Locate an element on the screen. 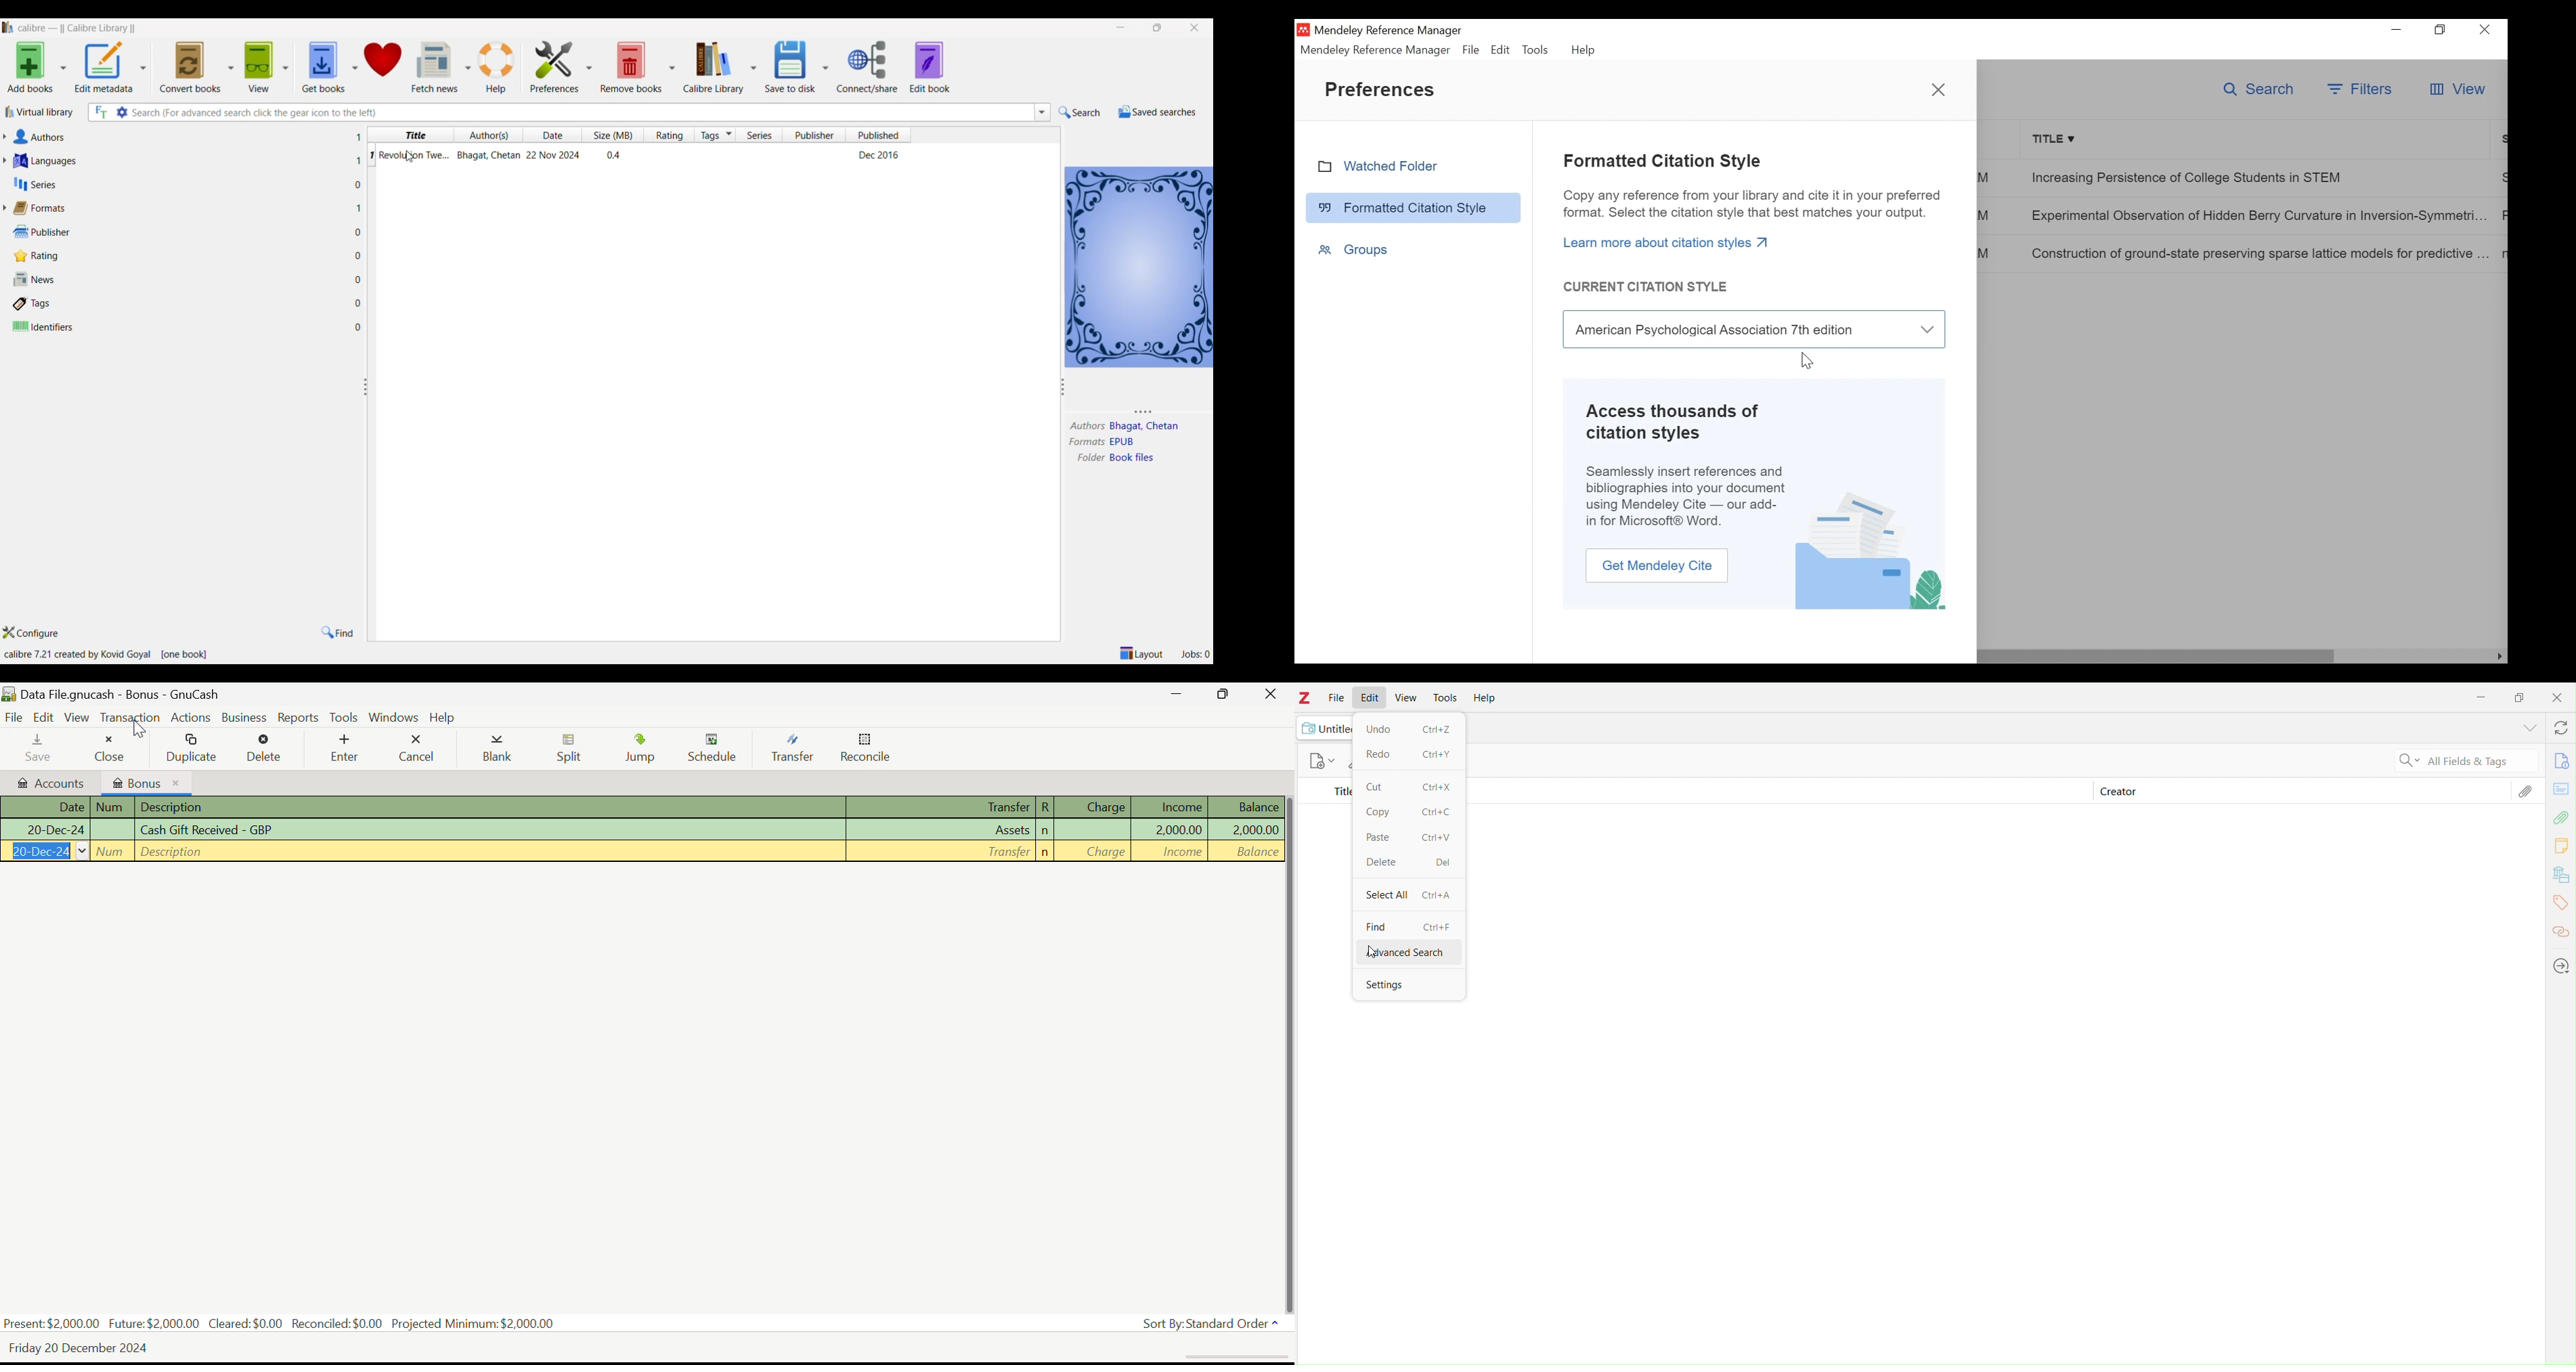 The height and width of the screenshot is (1372, 2576). Current Citation Style Field is located at coordinates (1756, 329).